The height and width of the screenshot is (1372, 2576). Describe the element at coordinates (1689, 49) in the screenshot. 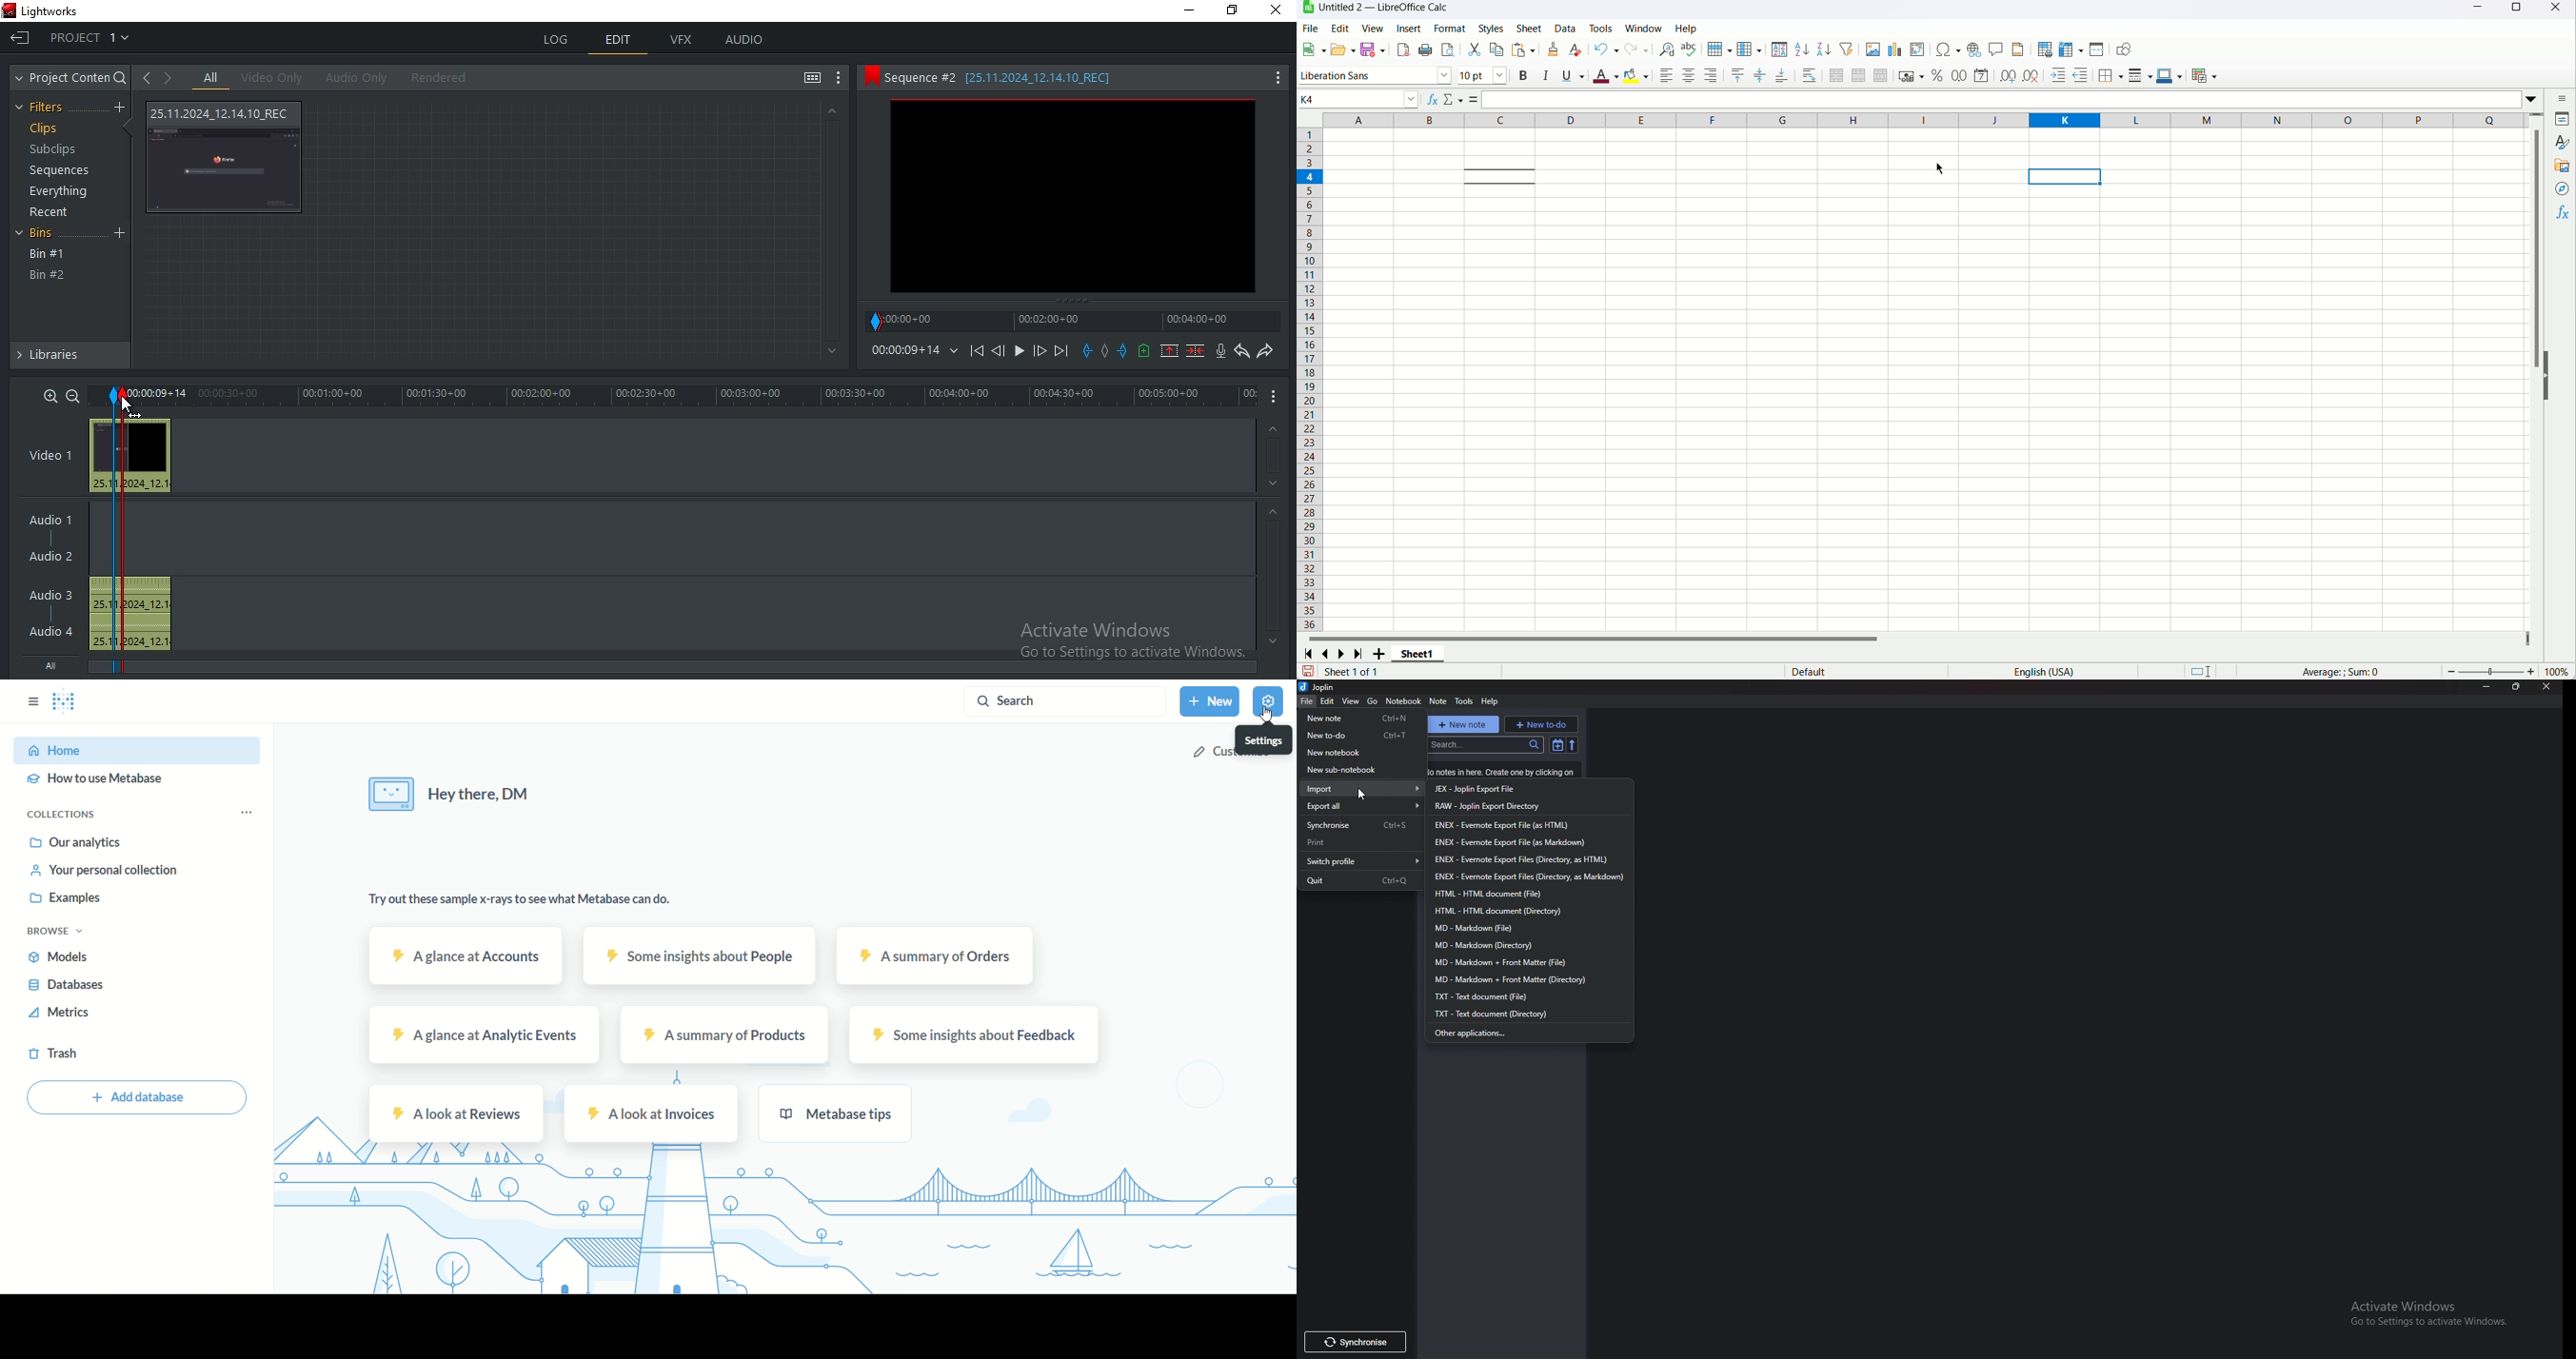

I see `Spelling` at that location.